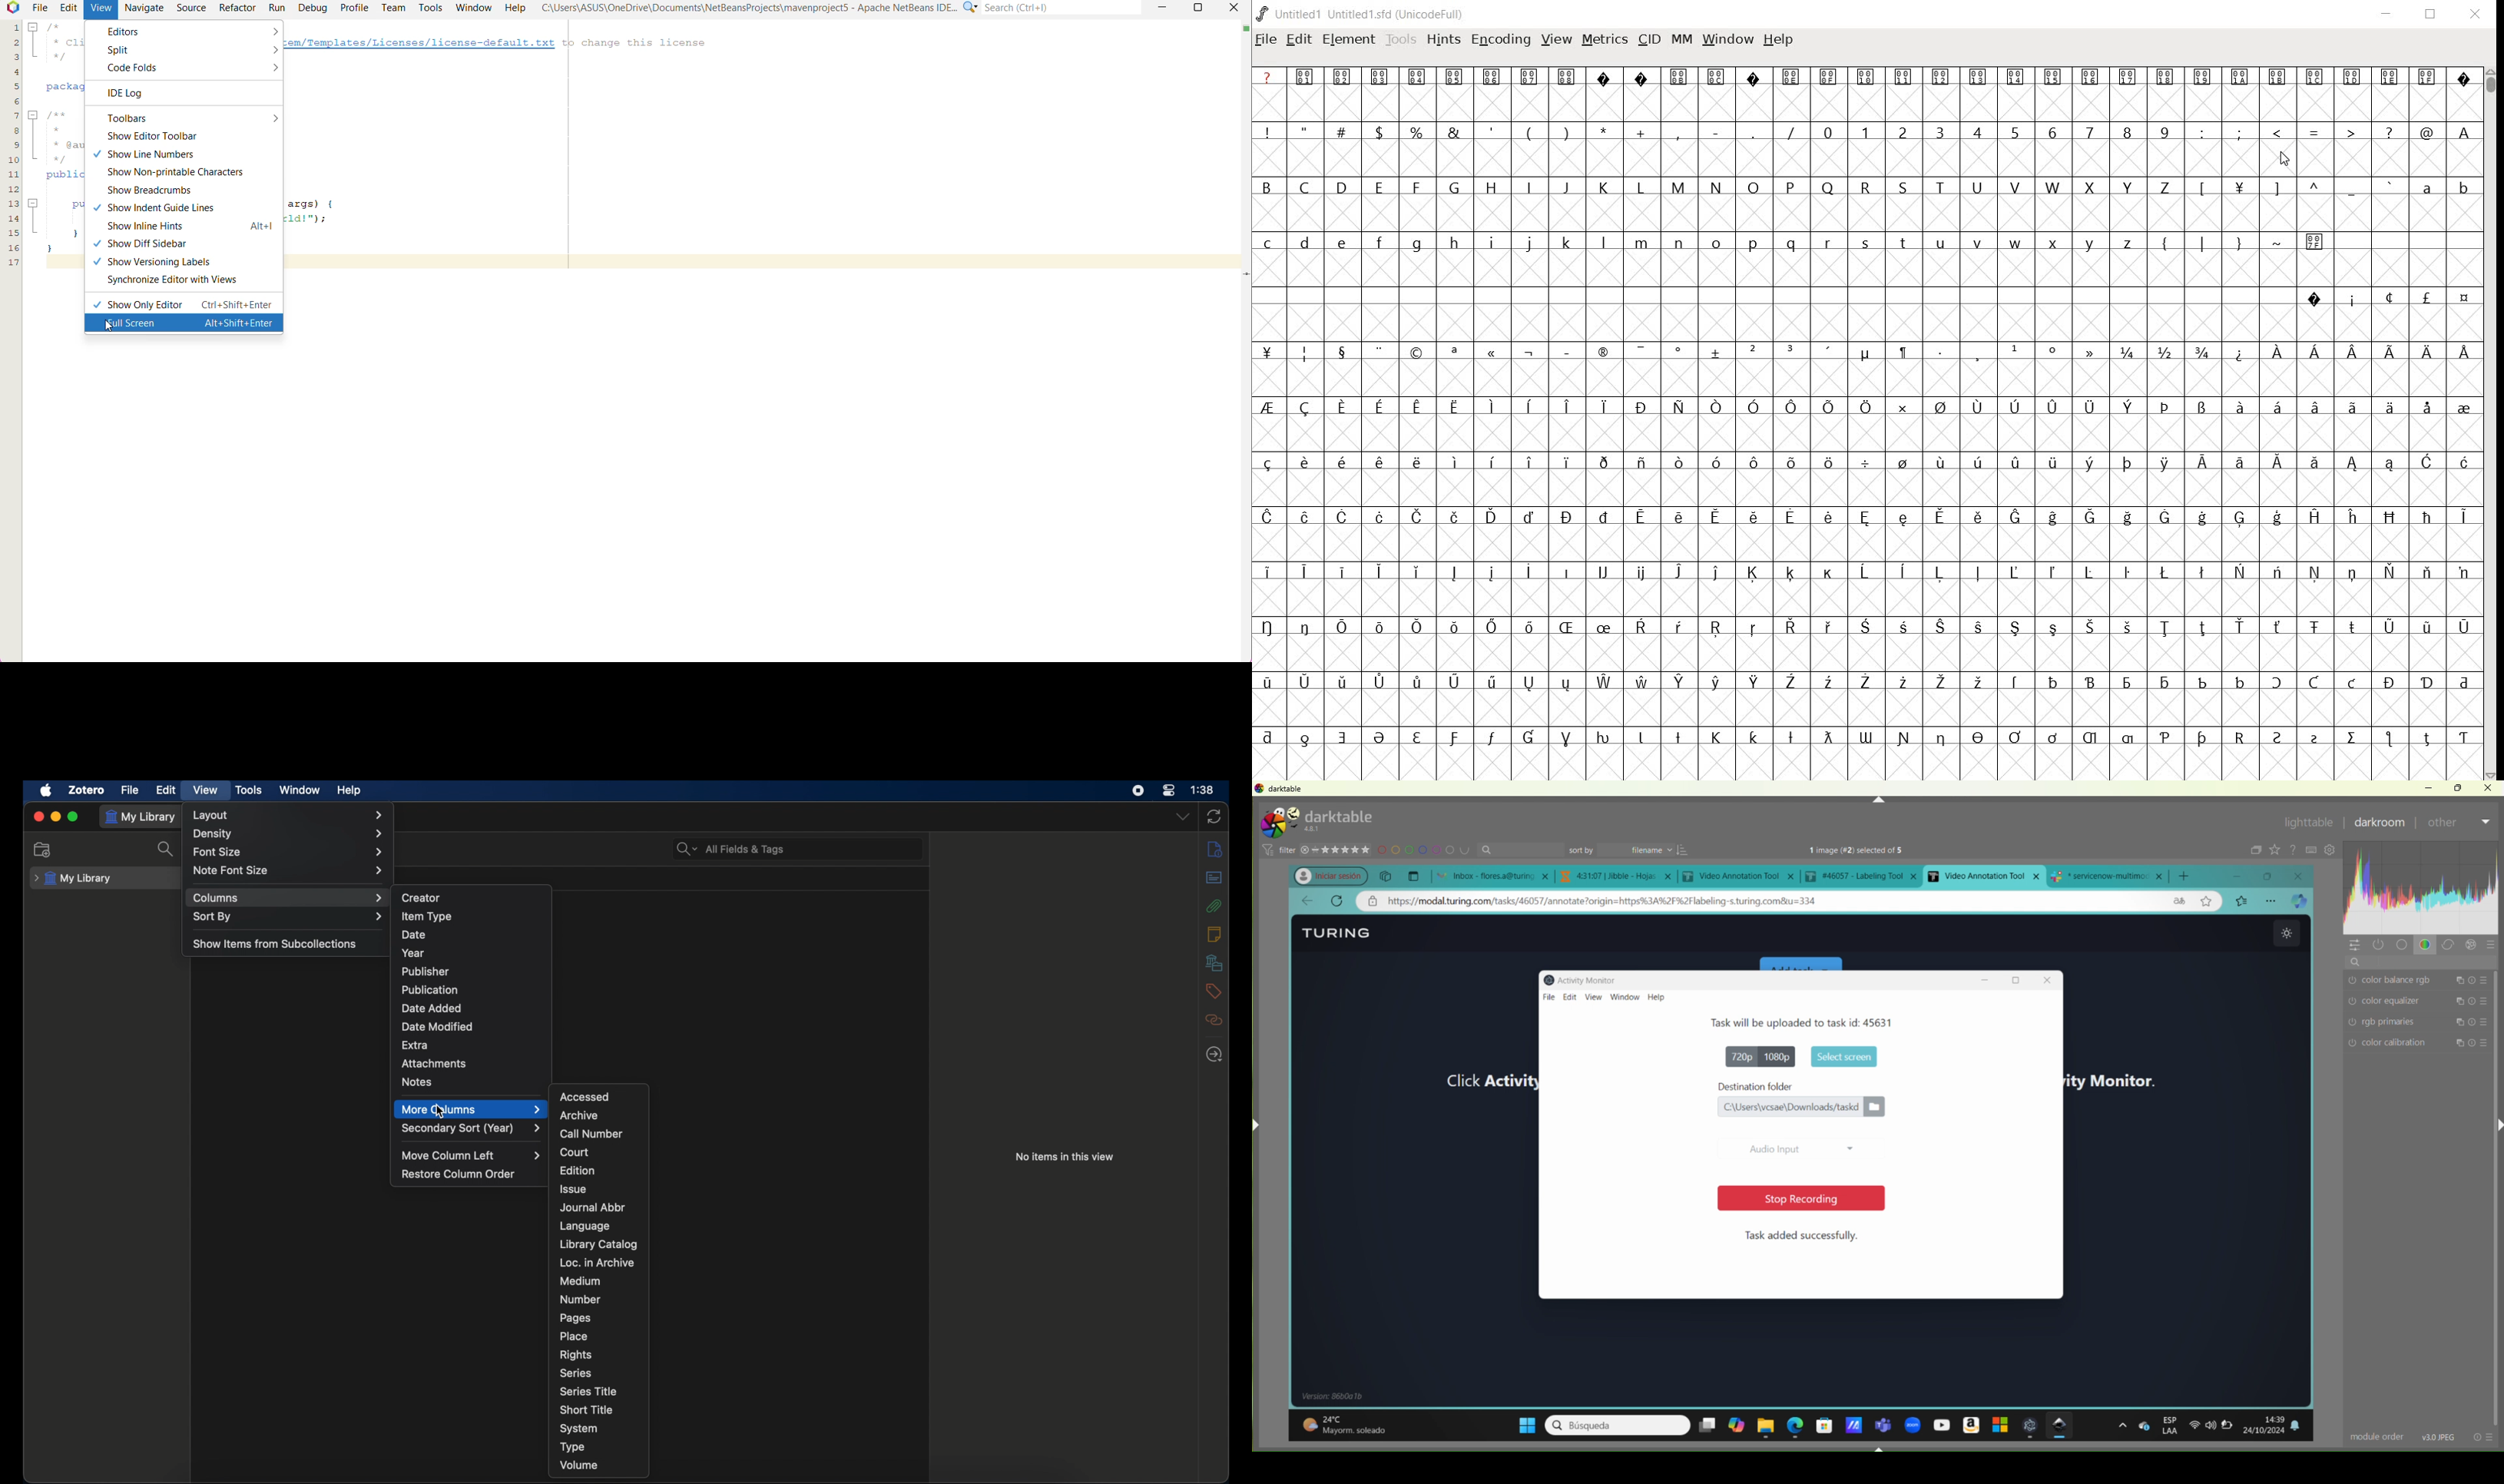  What do you see at coordinates (1867, 269) in the screenshot?
I see `empty cells` at bounding box center [1867, 269].